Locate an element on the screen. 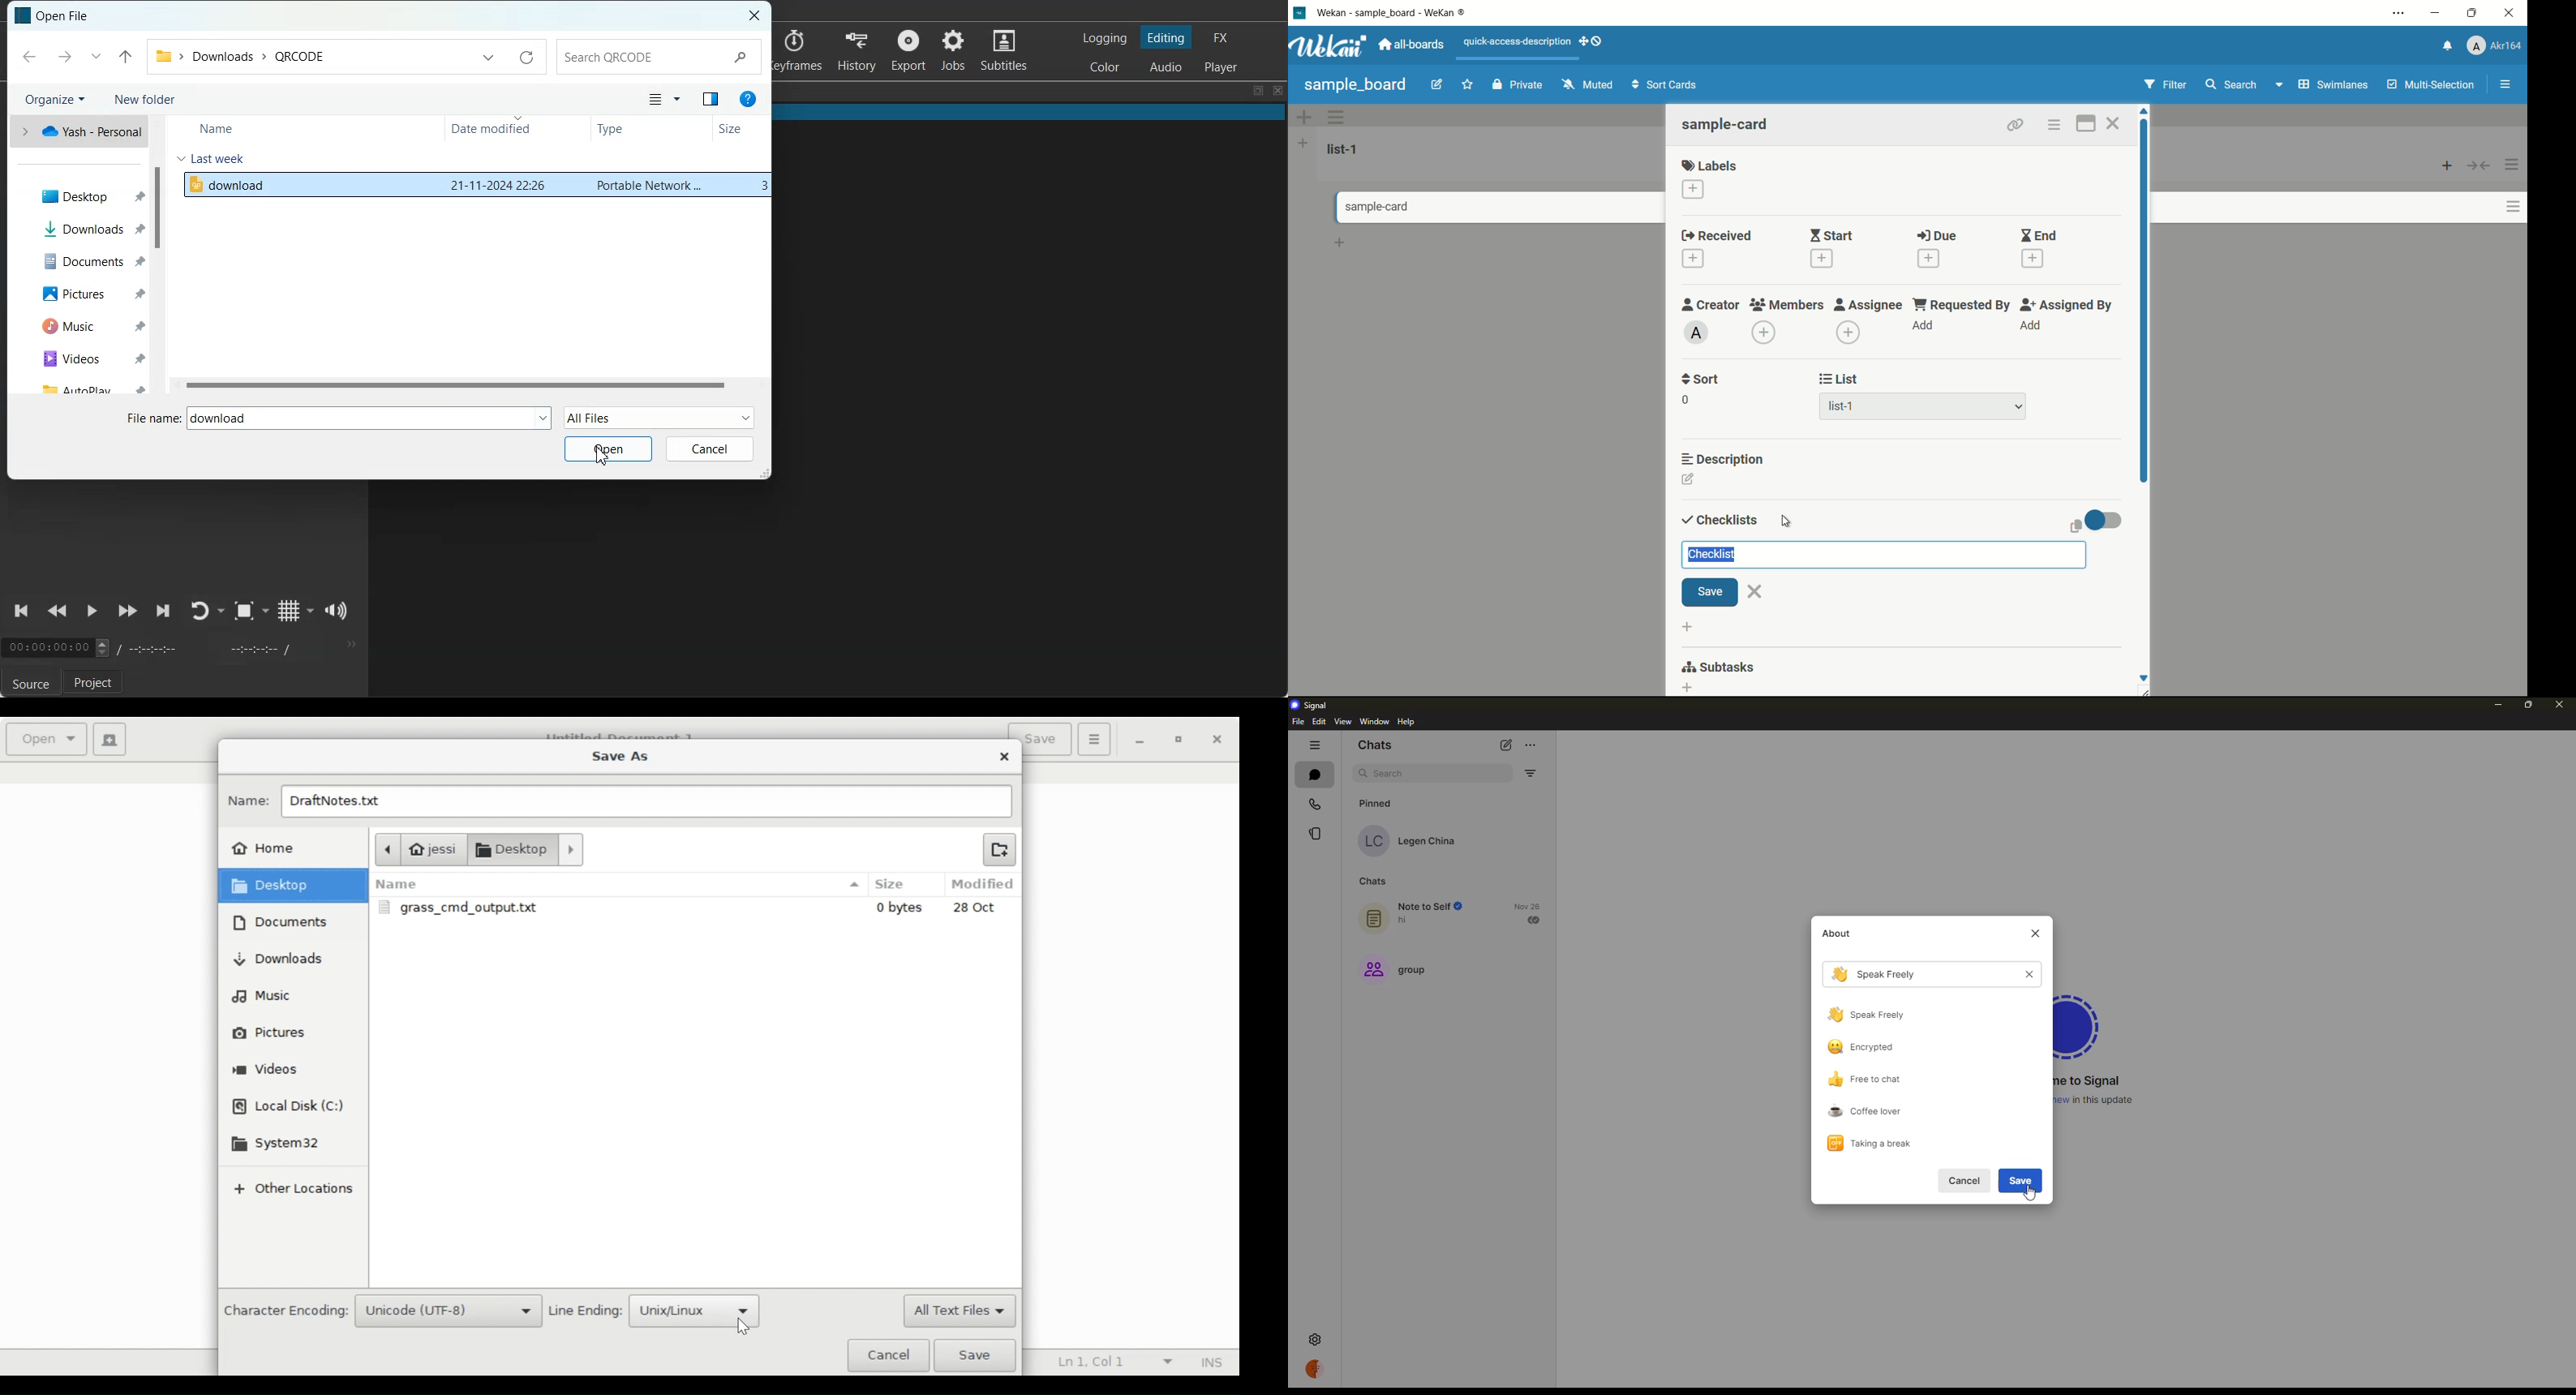 The height and width of the screenshot is (1400, 2576). All Files is located at coordinates (659, 418).